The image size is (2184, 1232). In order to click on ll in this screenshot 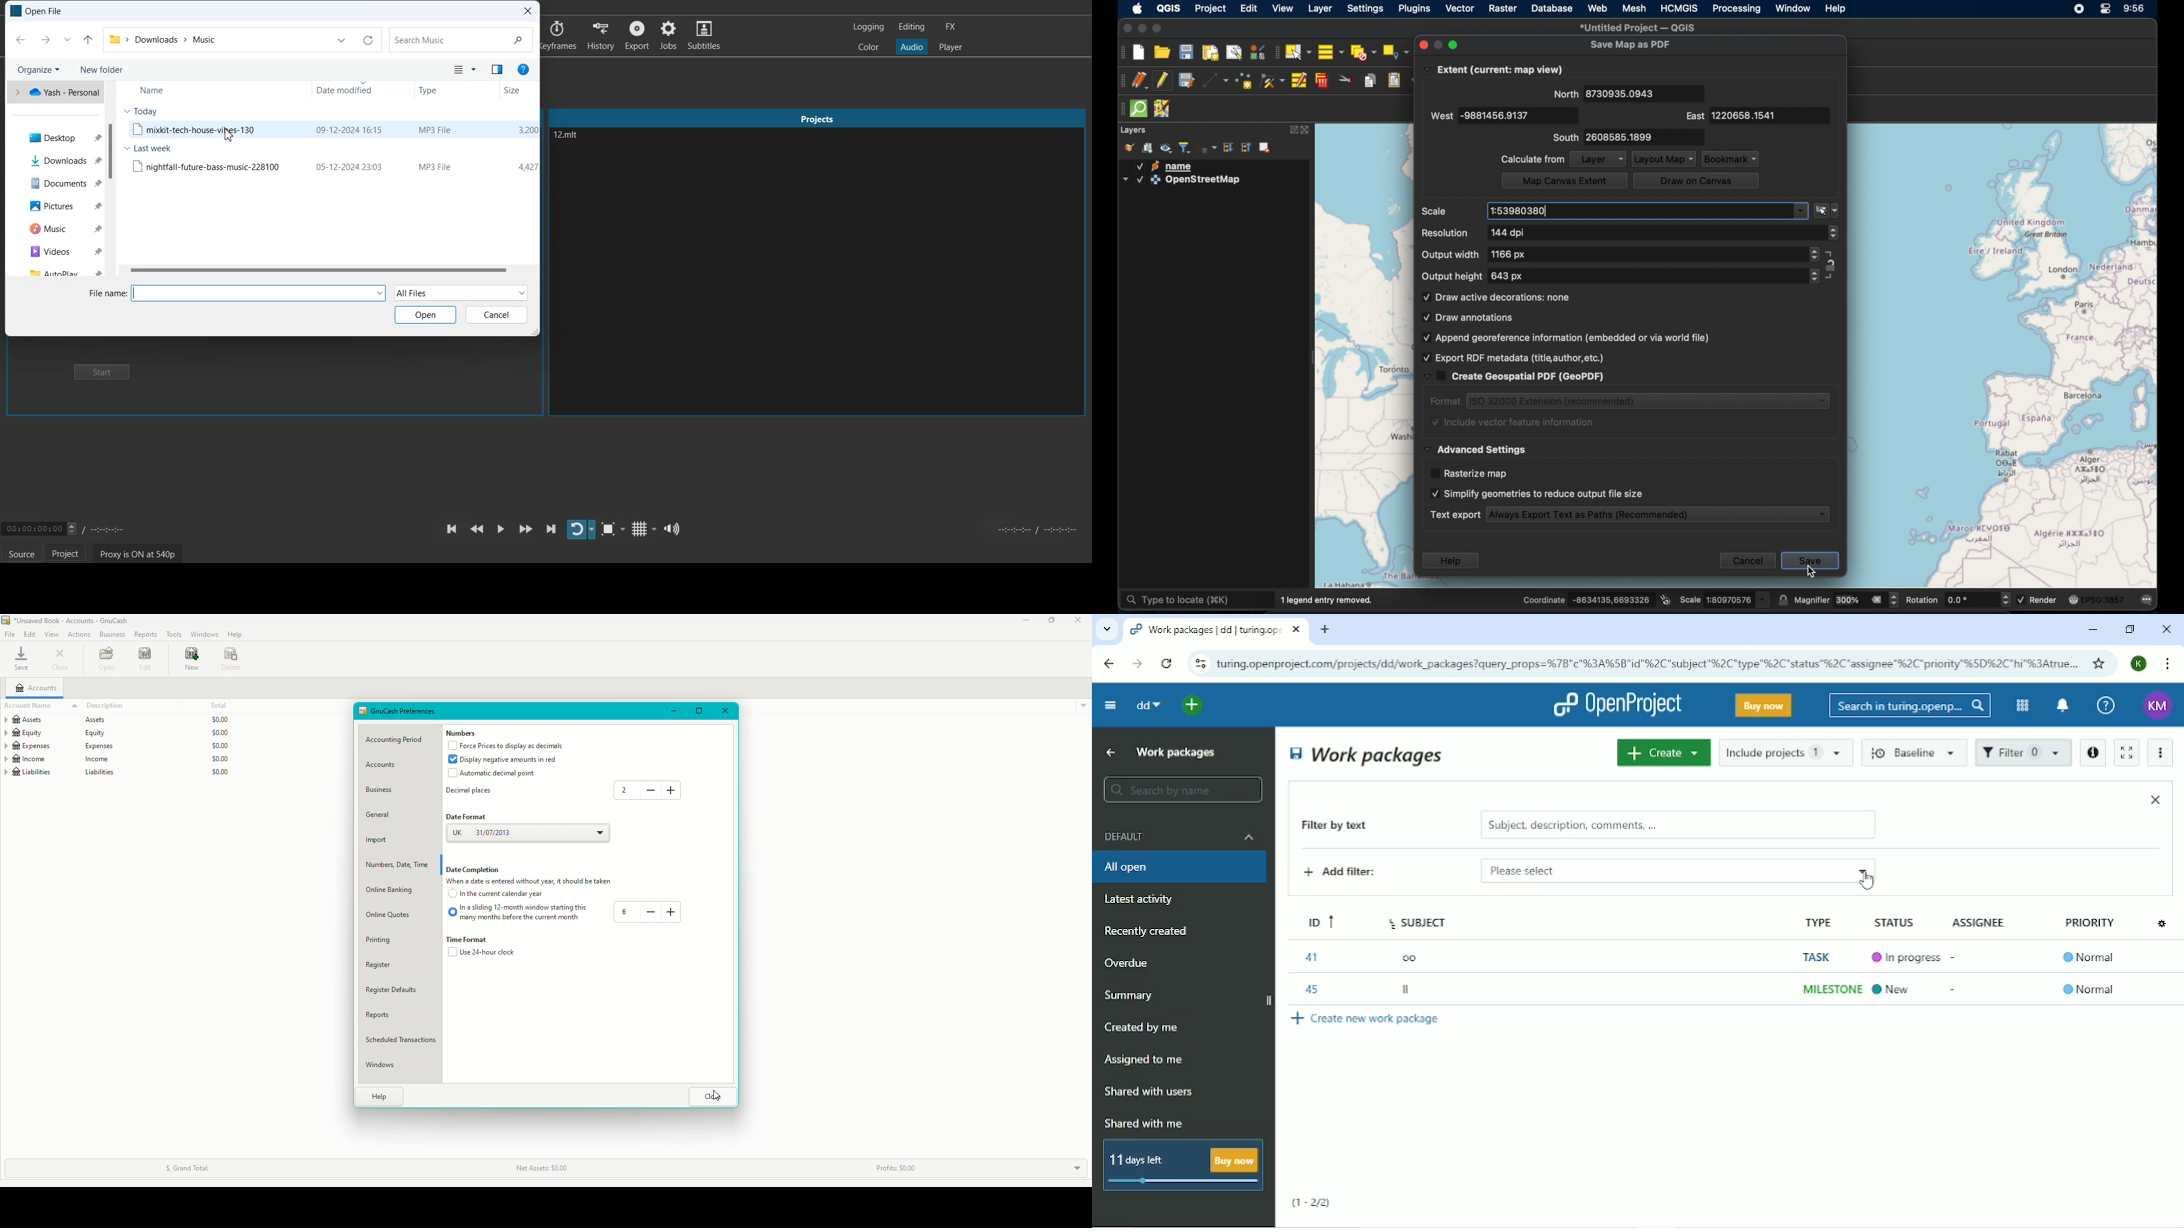, I will do `click(1408, 992)`.